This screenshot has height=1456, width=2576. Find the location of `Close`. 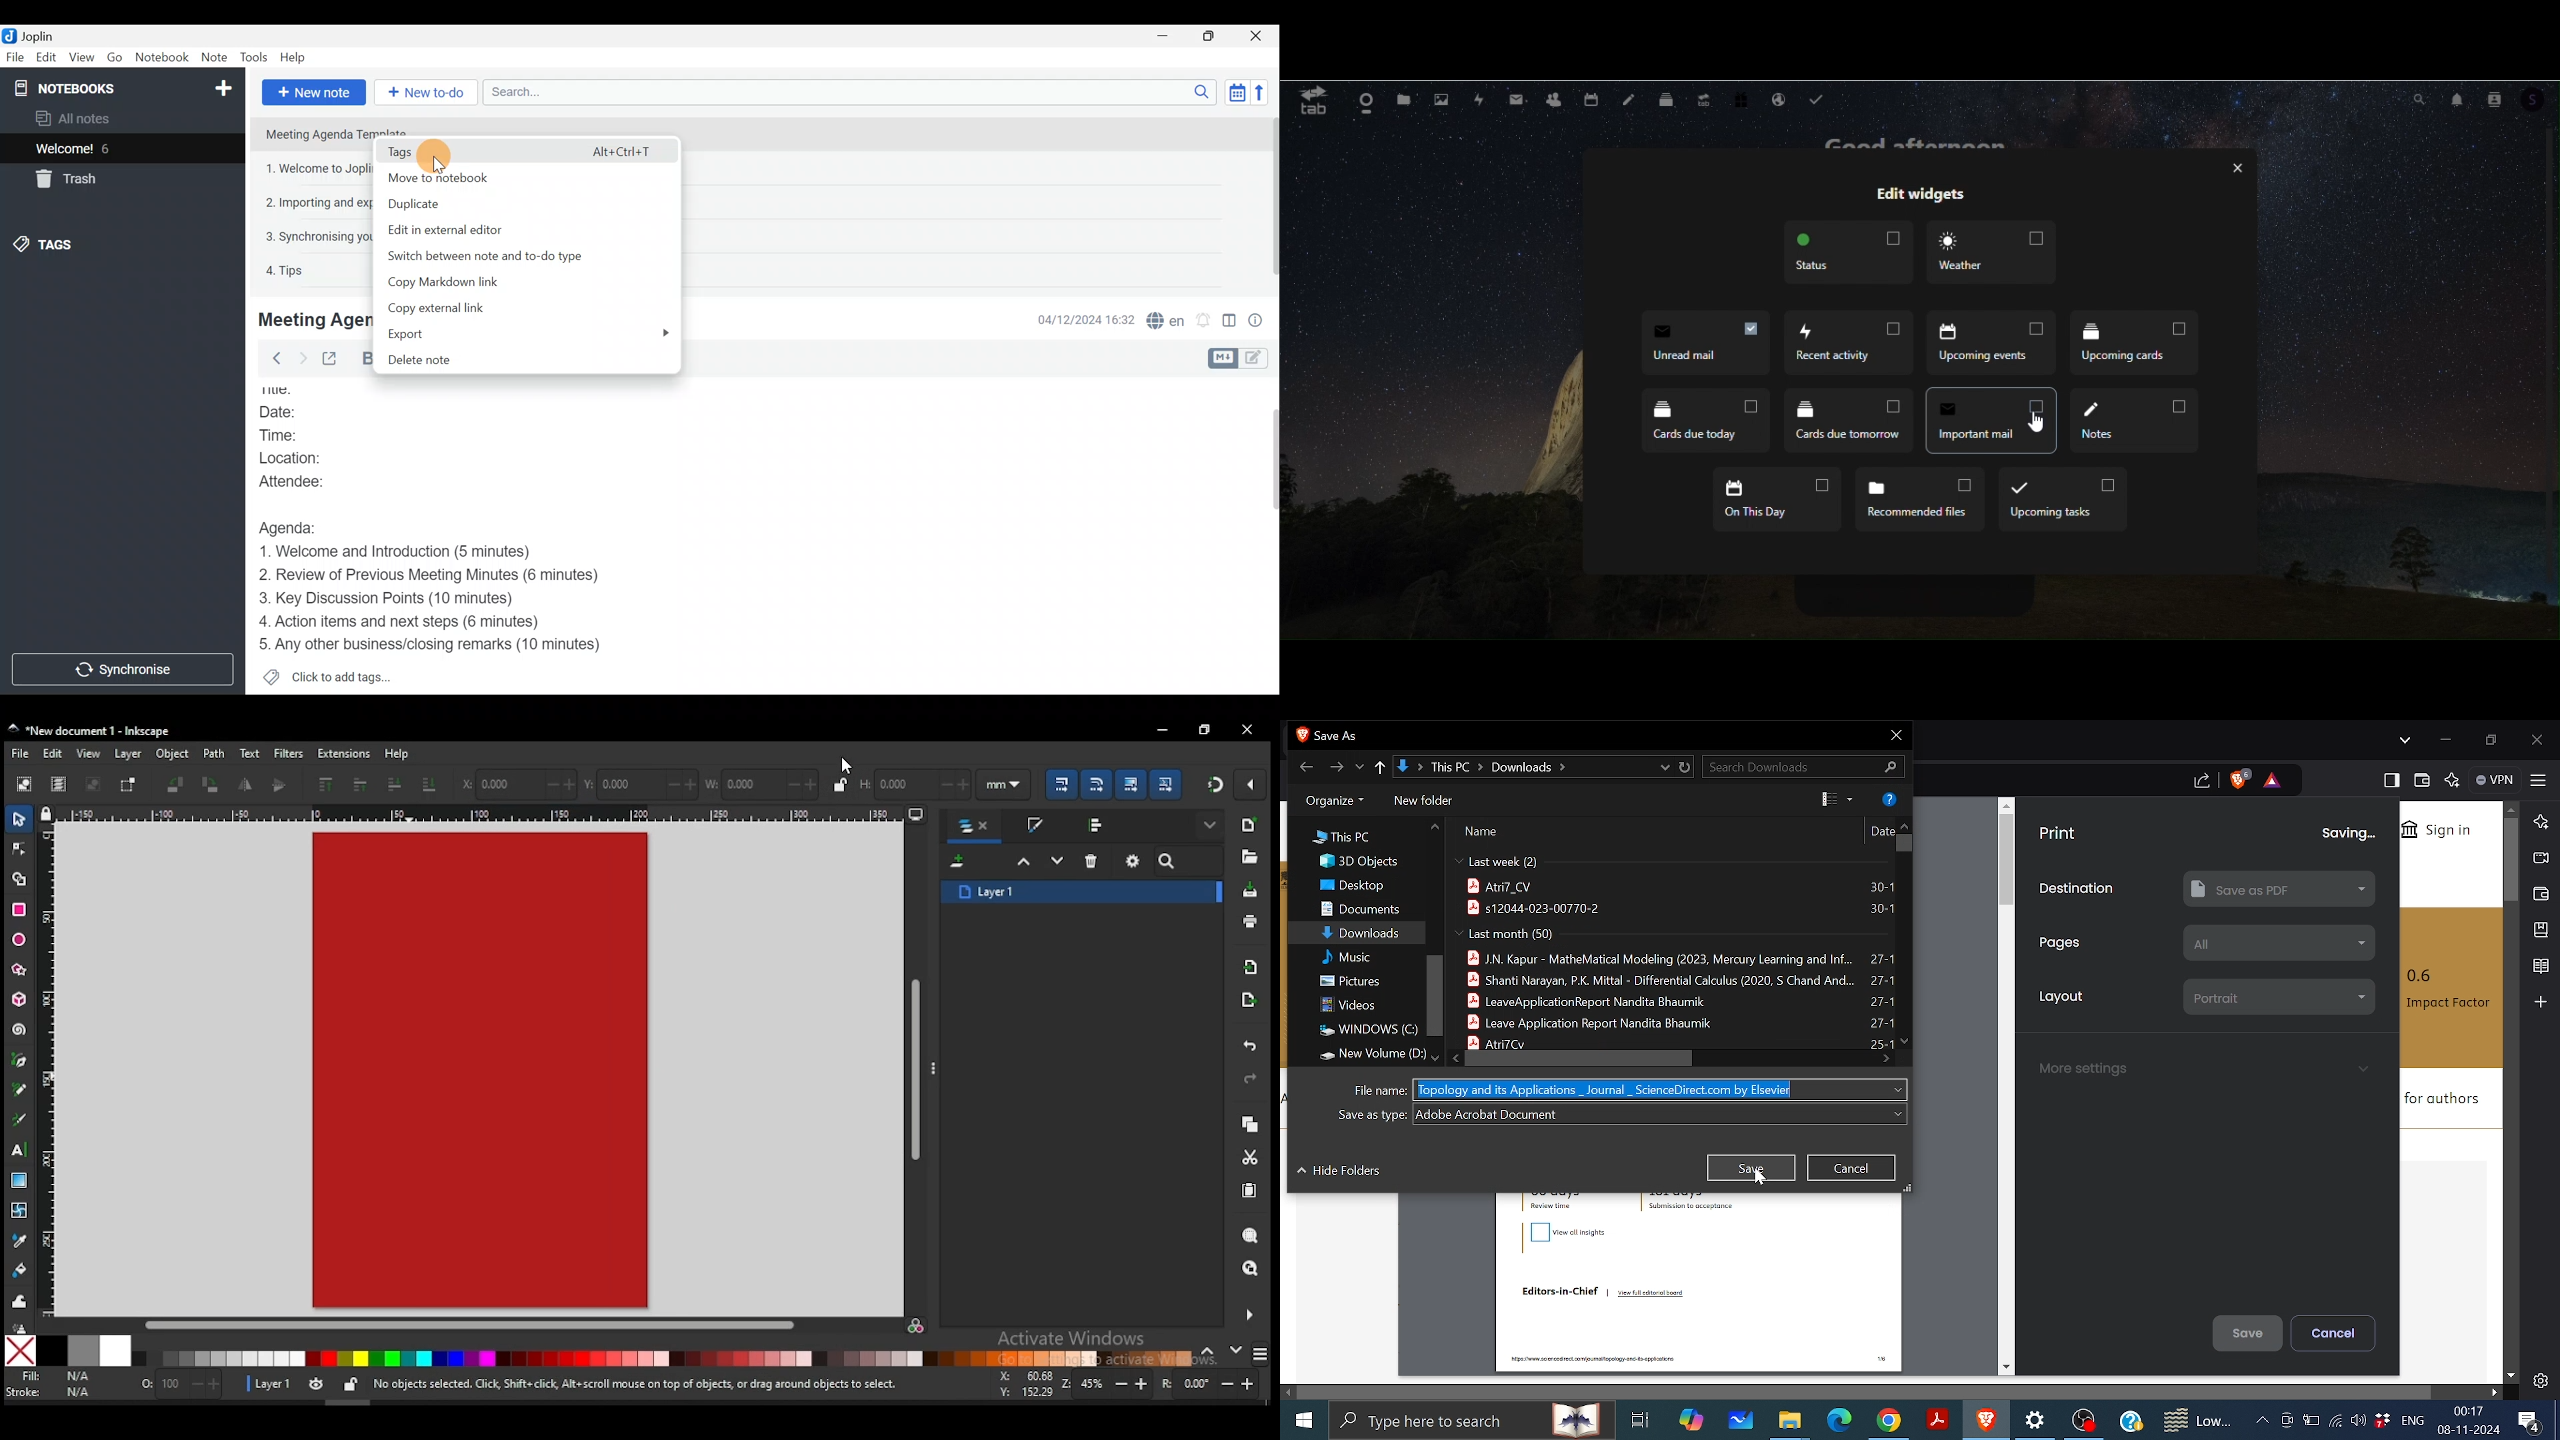

Close is located at coordinates (1257, 37).